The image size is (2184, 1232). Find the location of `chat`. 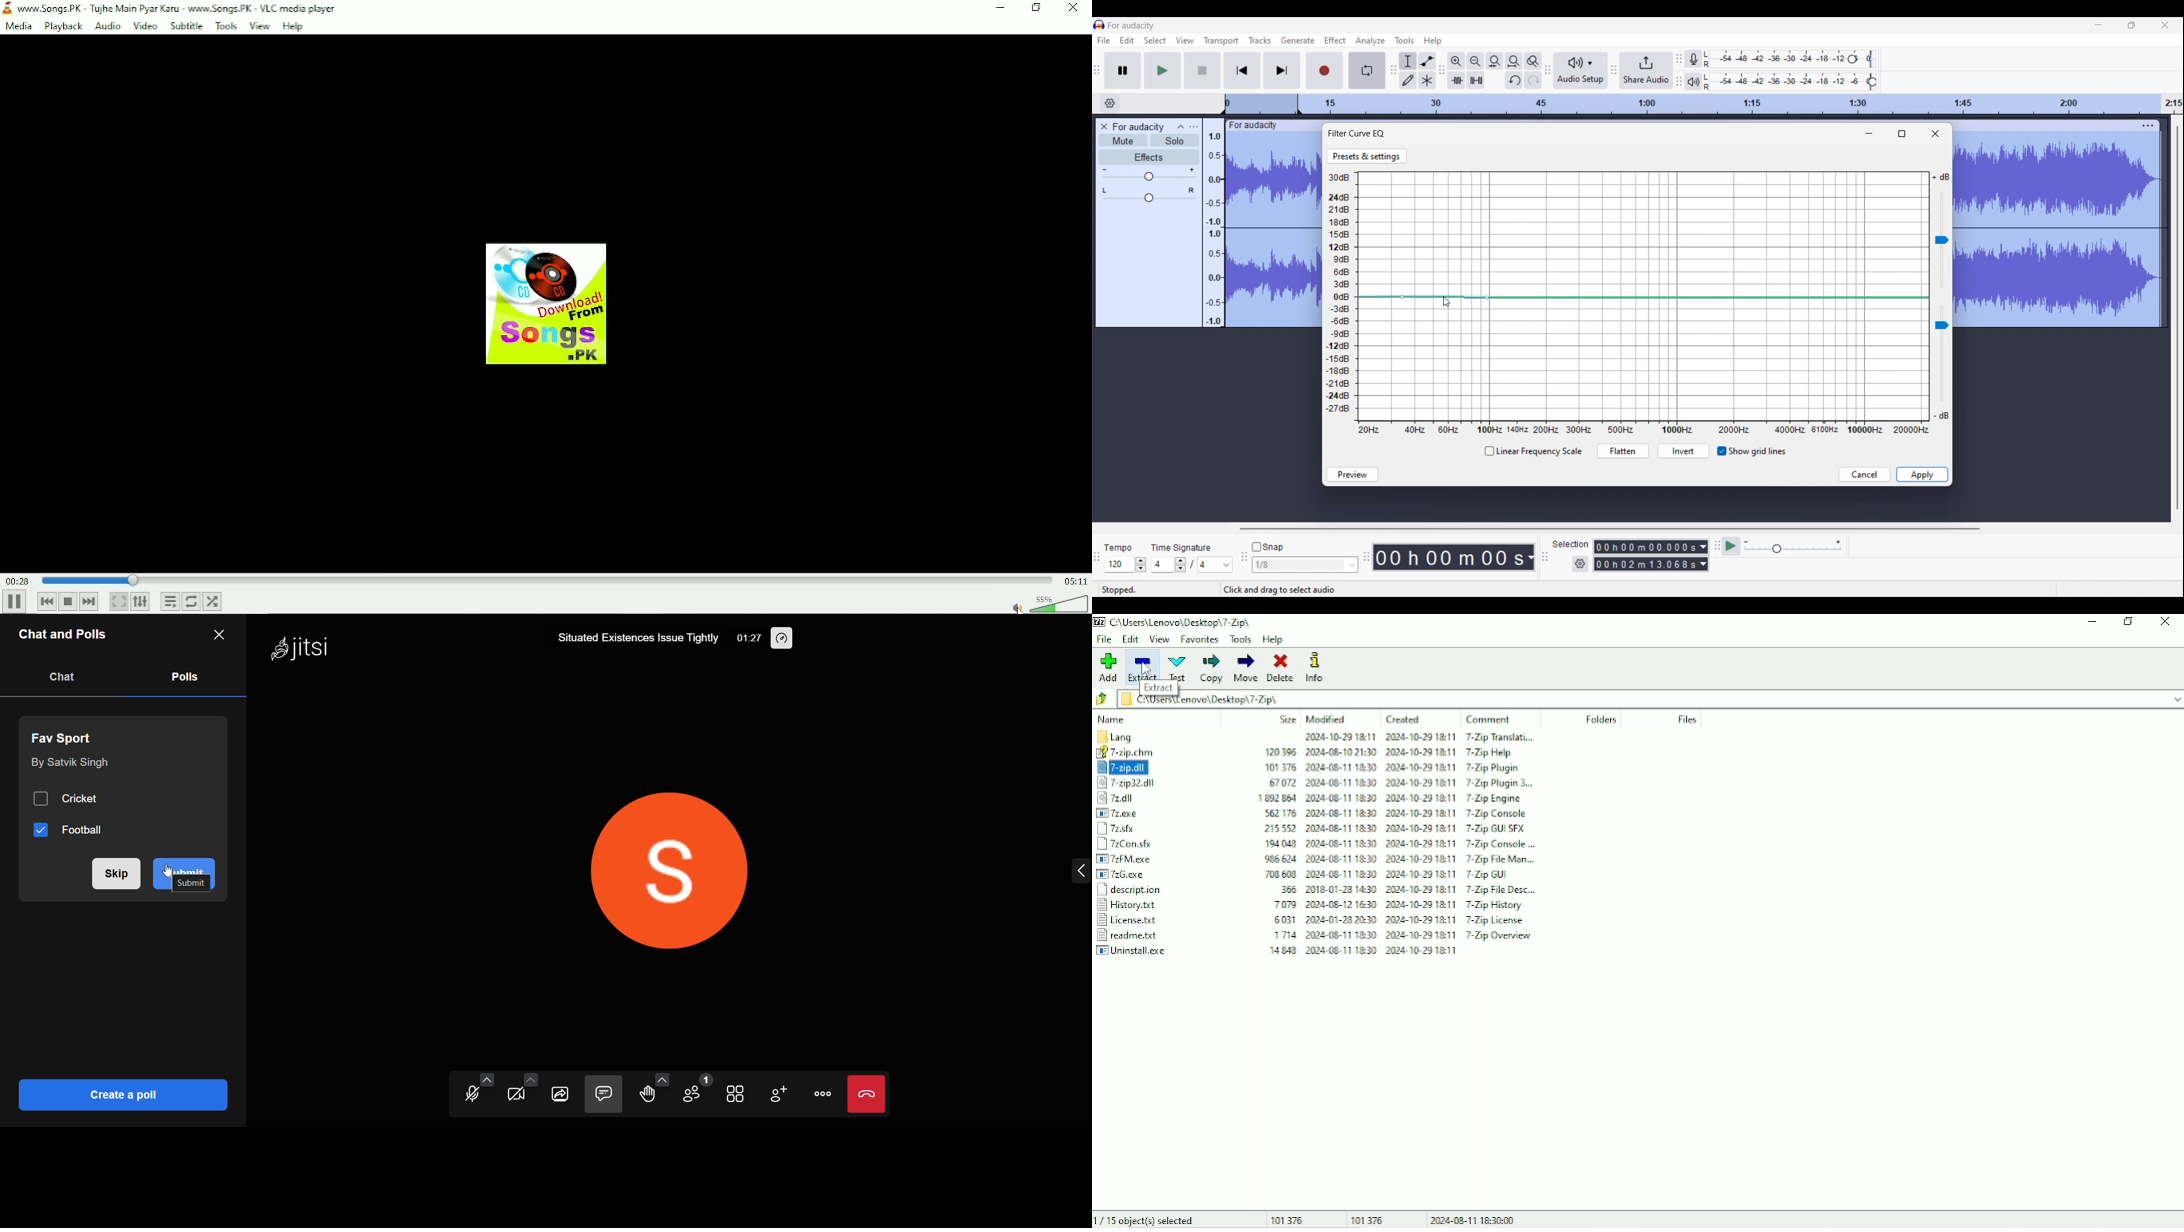

chat is located at coordinates (65, 677).